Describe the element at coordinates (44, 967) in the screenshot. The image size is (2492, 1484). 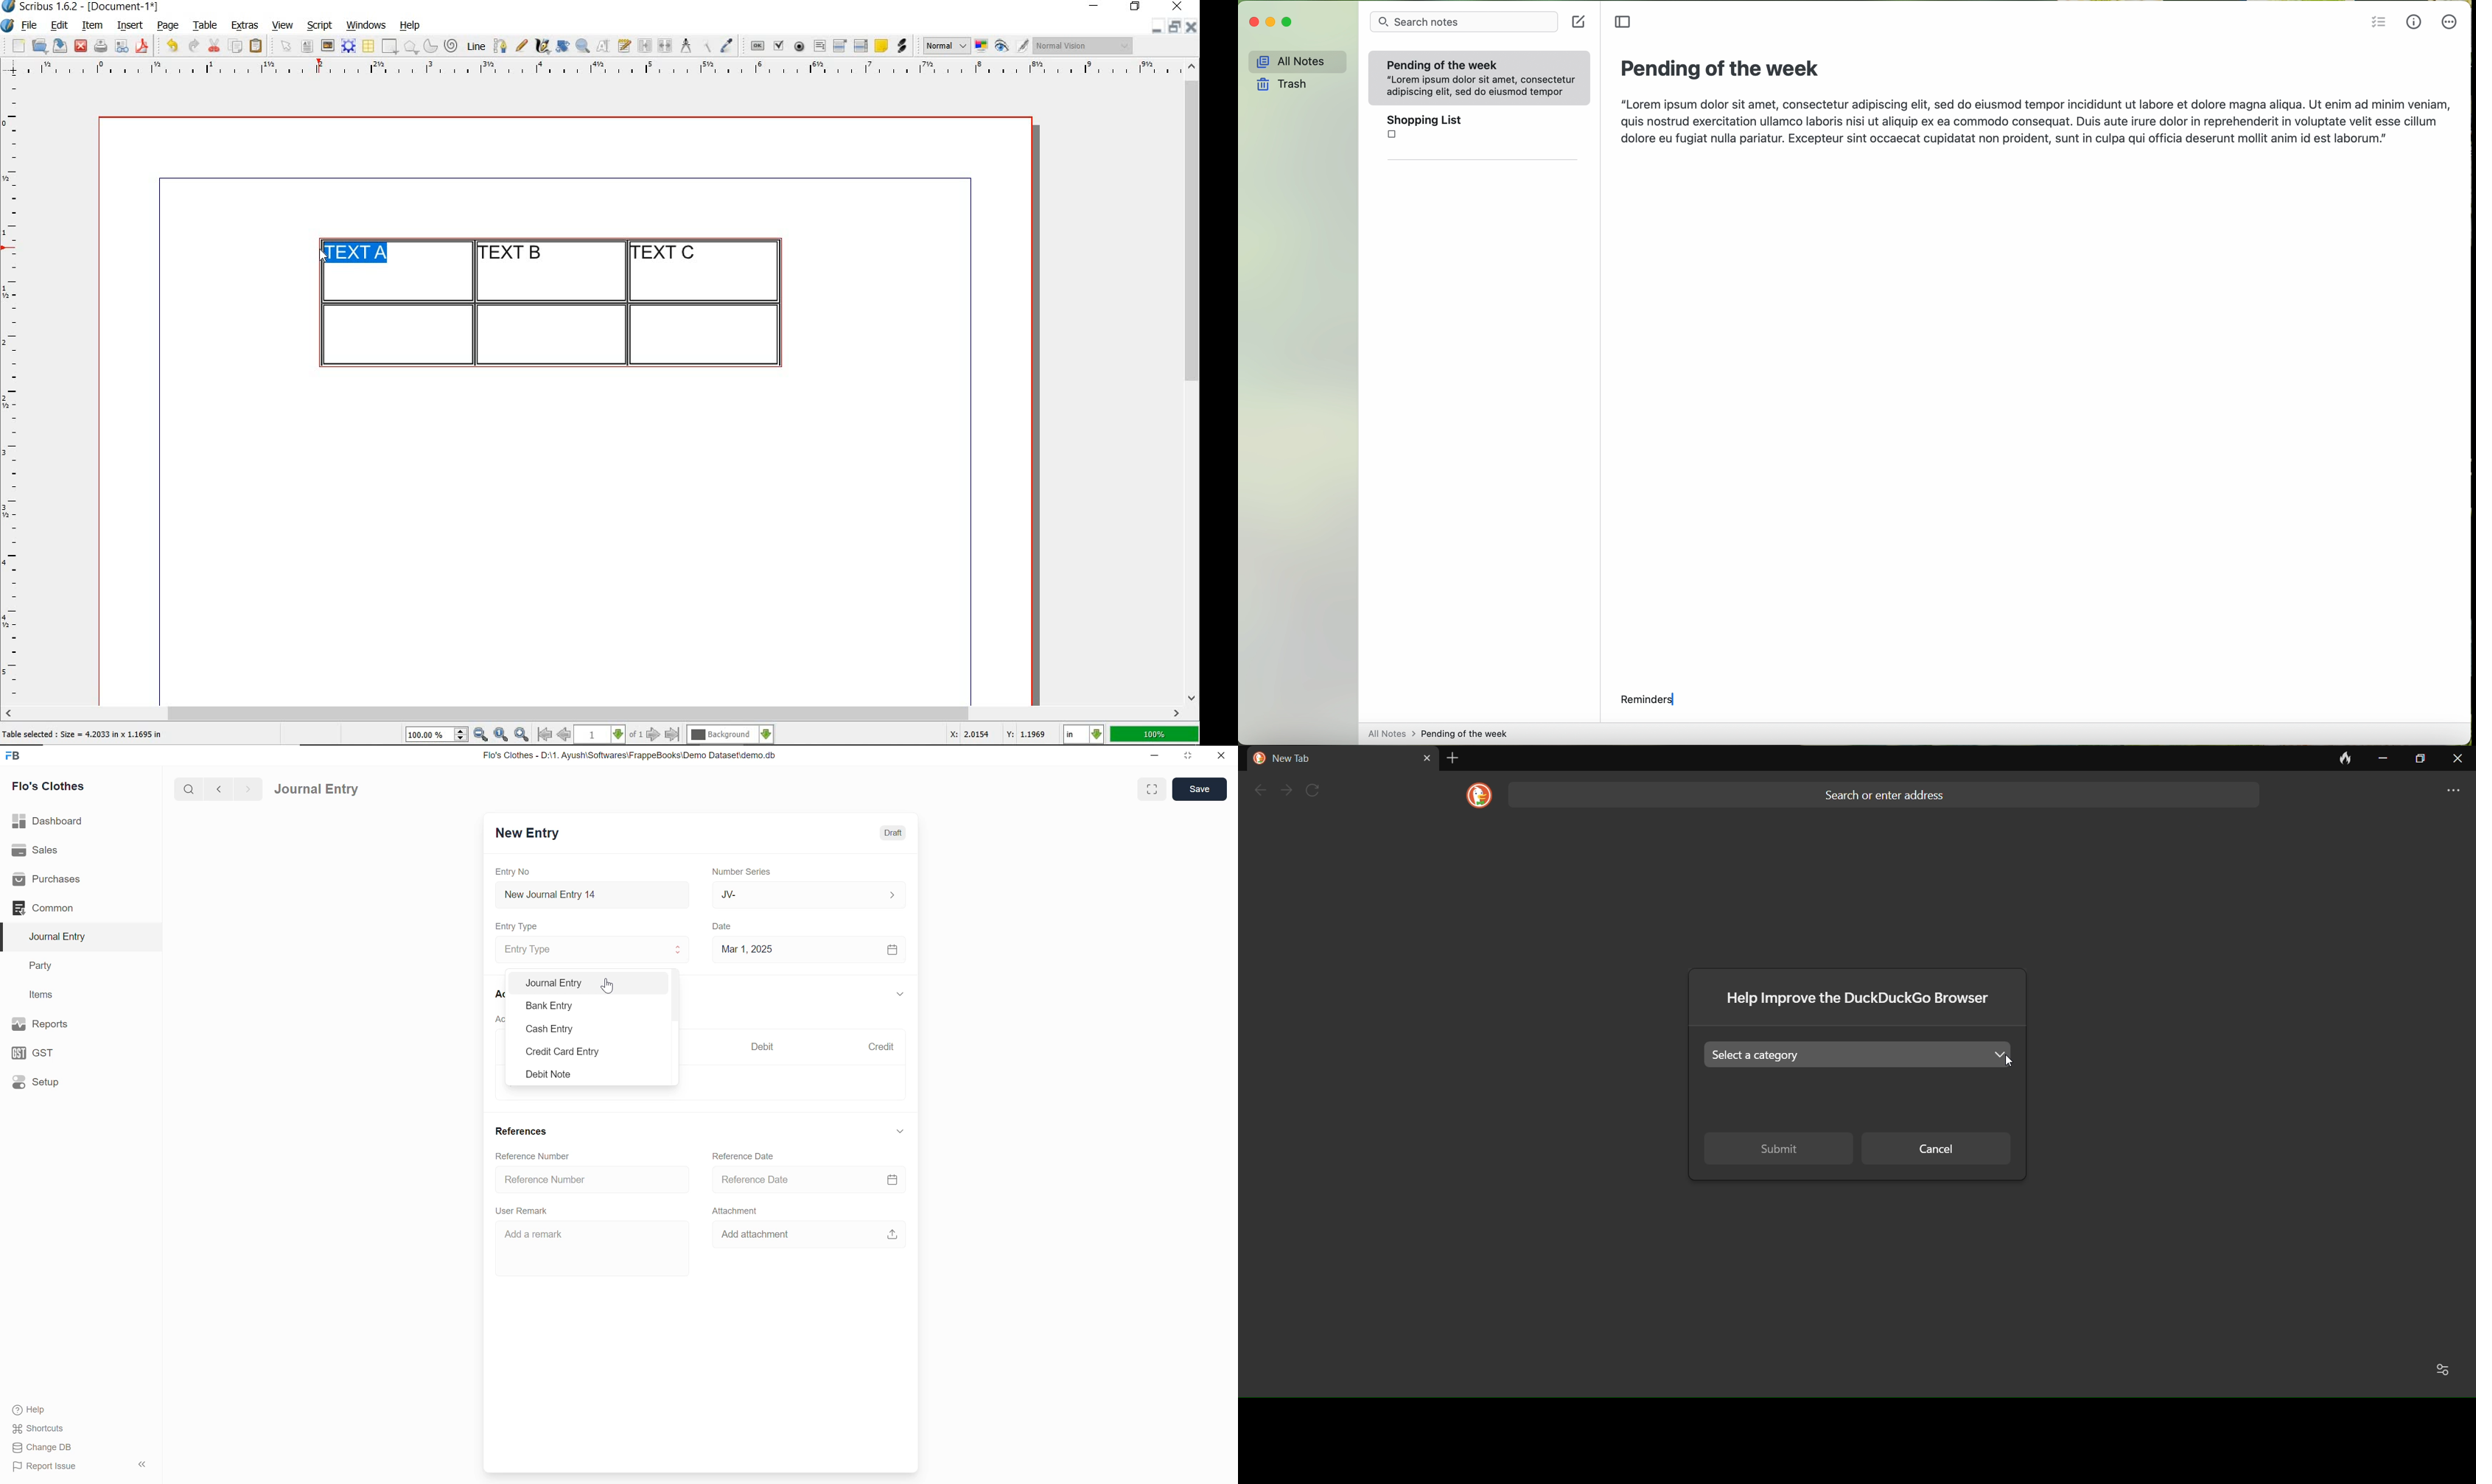
I see `Party` at that location.